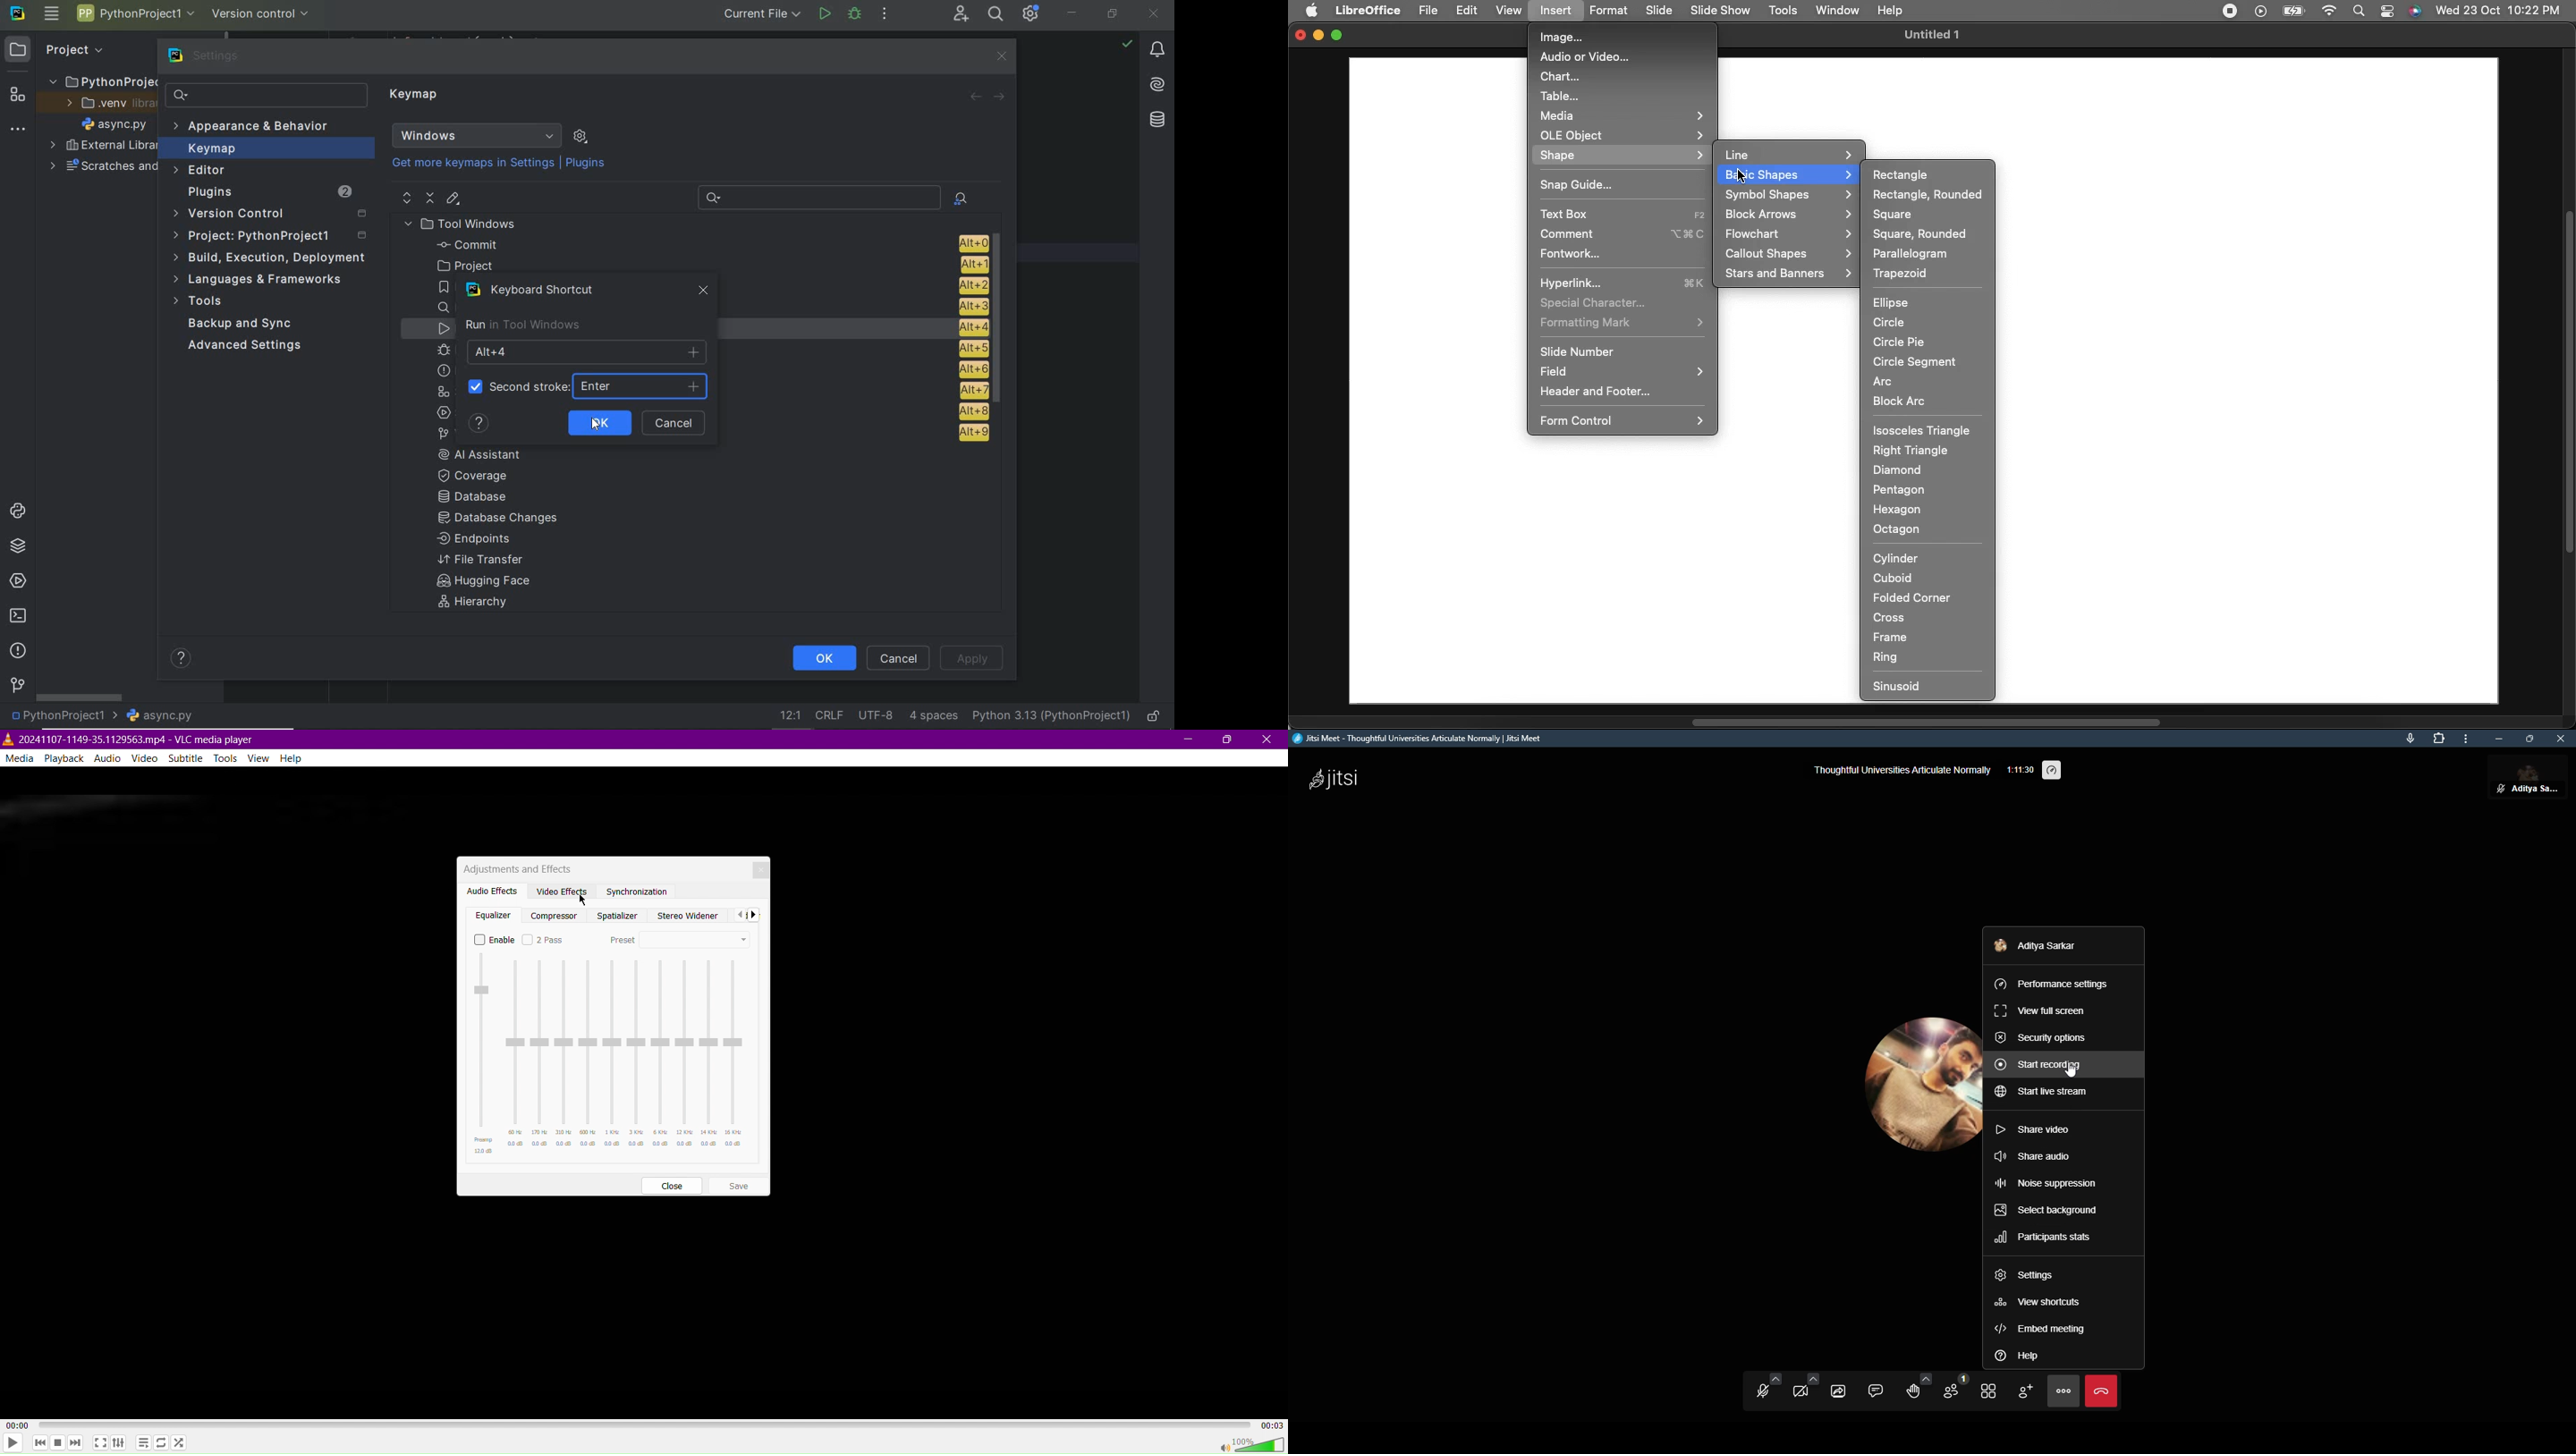 Image resolution: width=2576 pixels, height=1456 pixels. I want to click on Fontwork, so click(1571, 253).